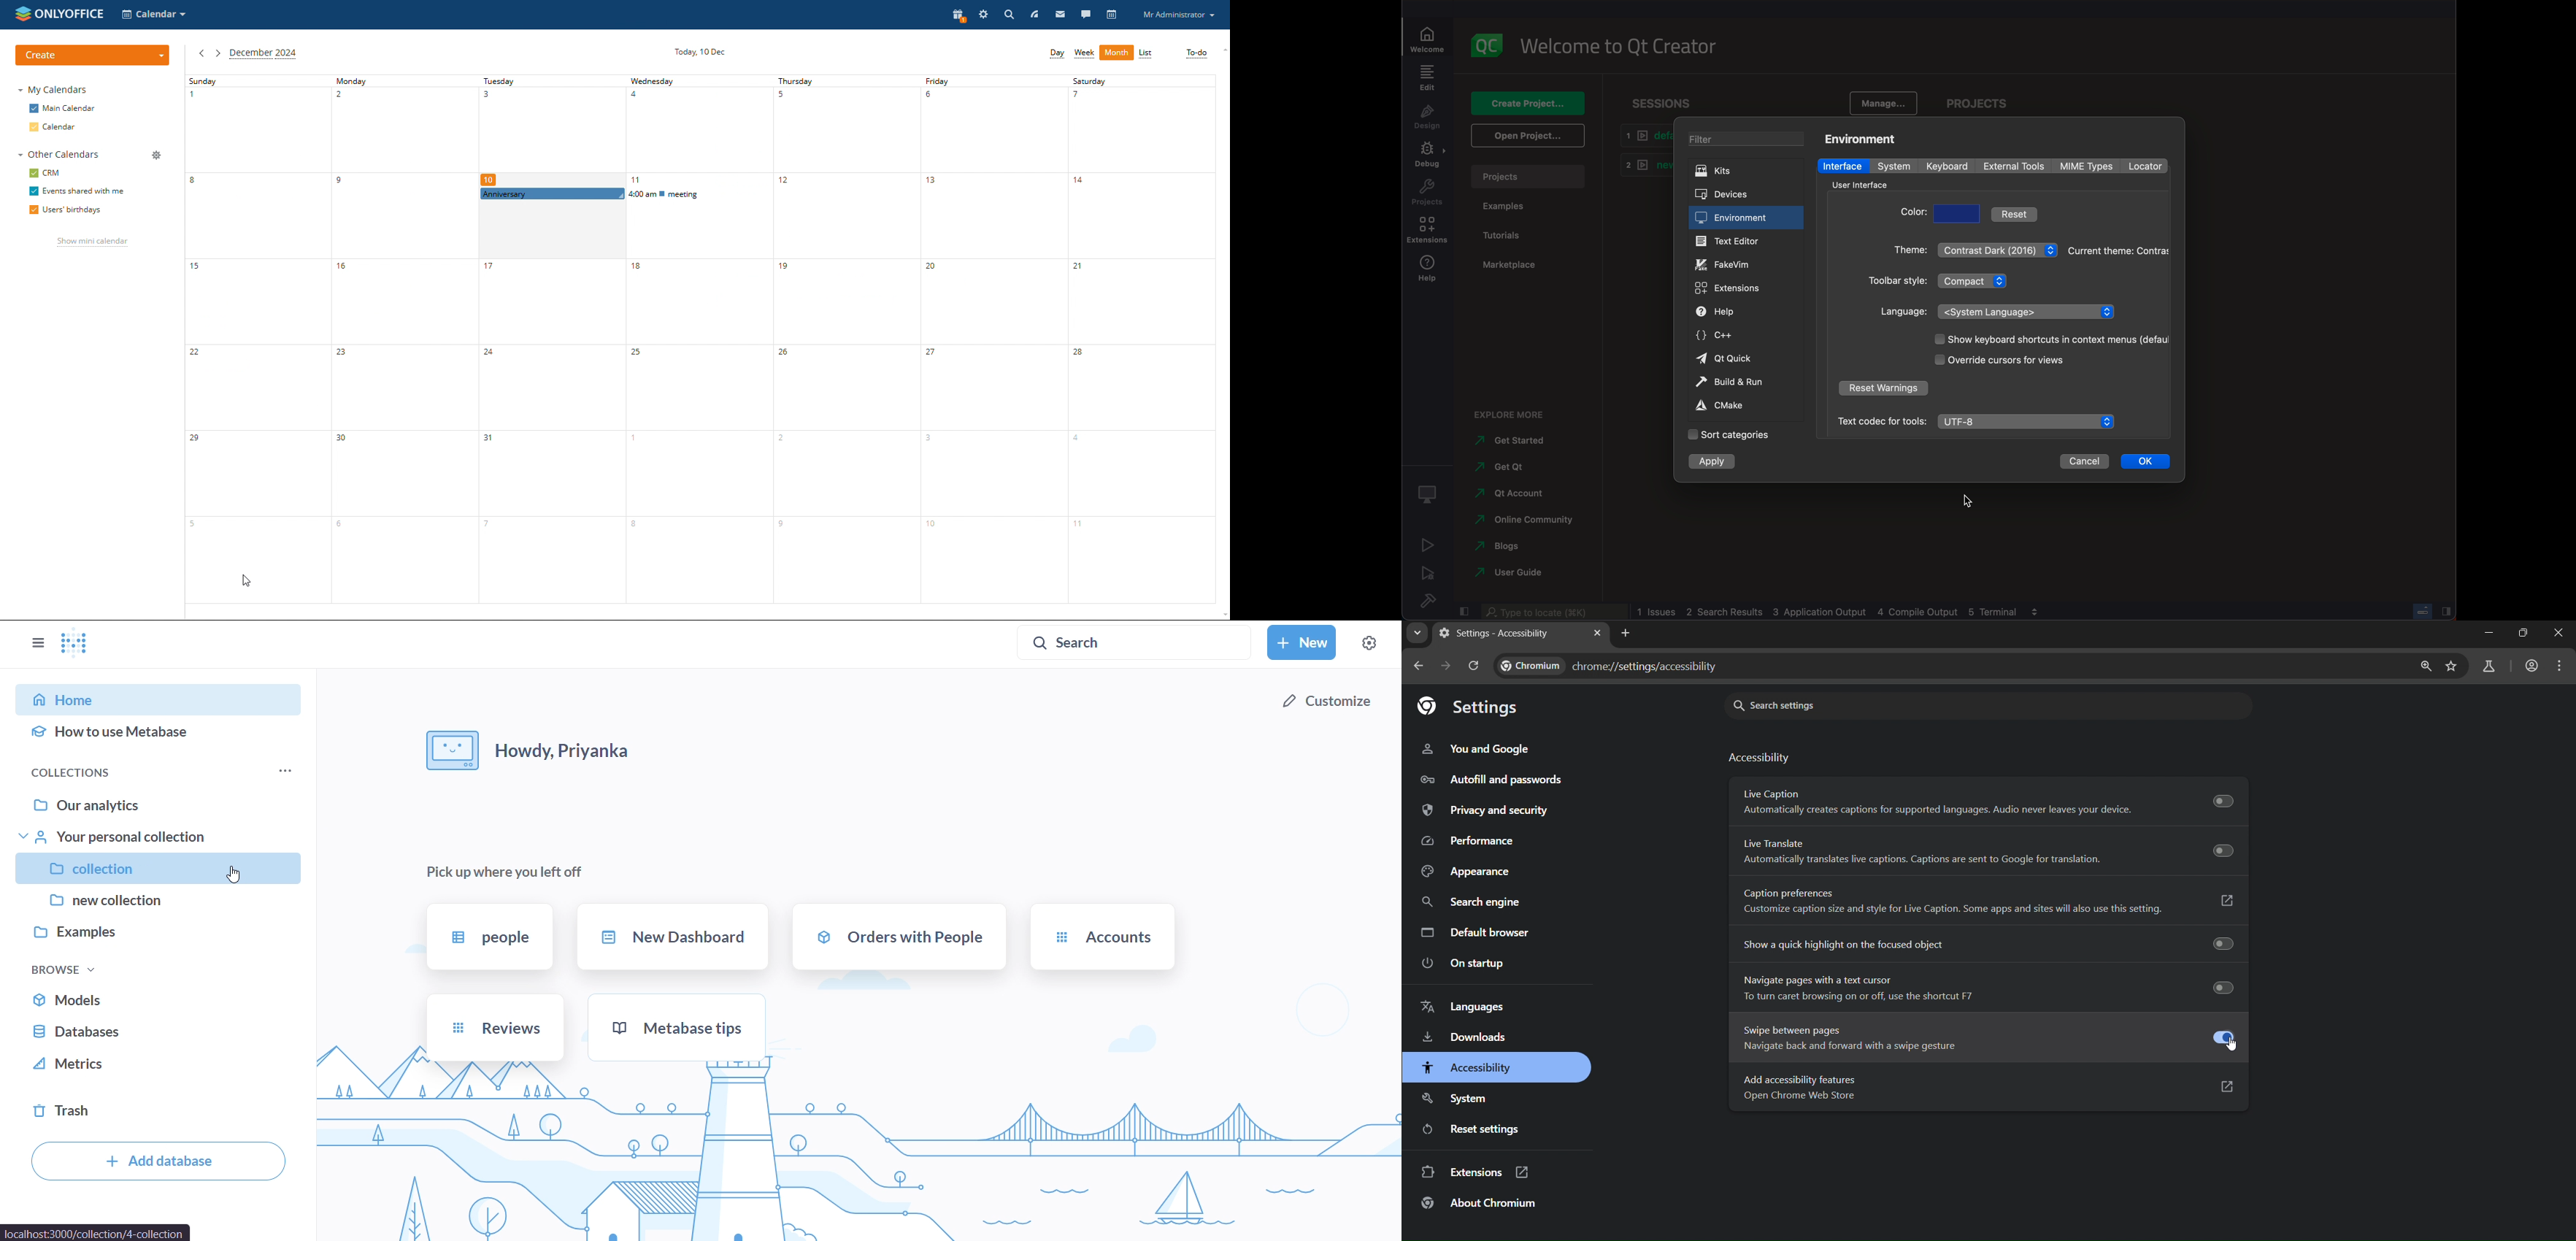 The height and width of the screenshot is (1260, 2576). I want to click on Live Caption
Automatically creates captions for supported languages. Audio never leaves your device., so click(1988, 800).